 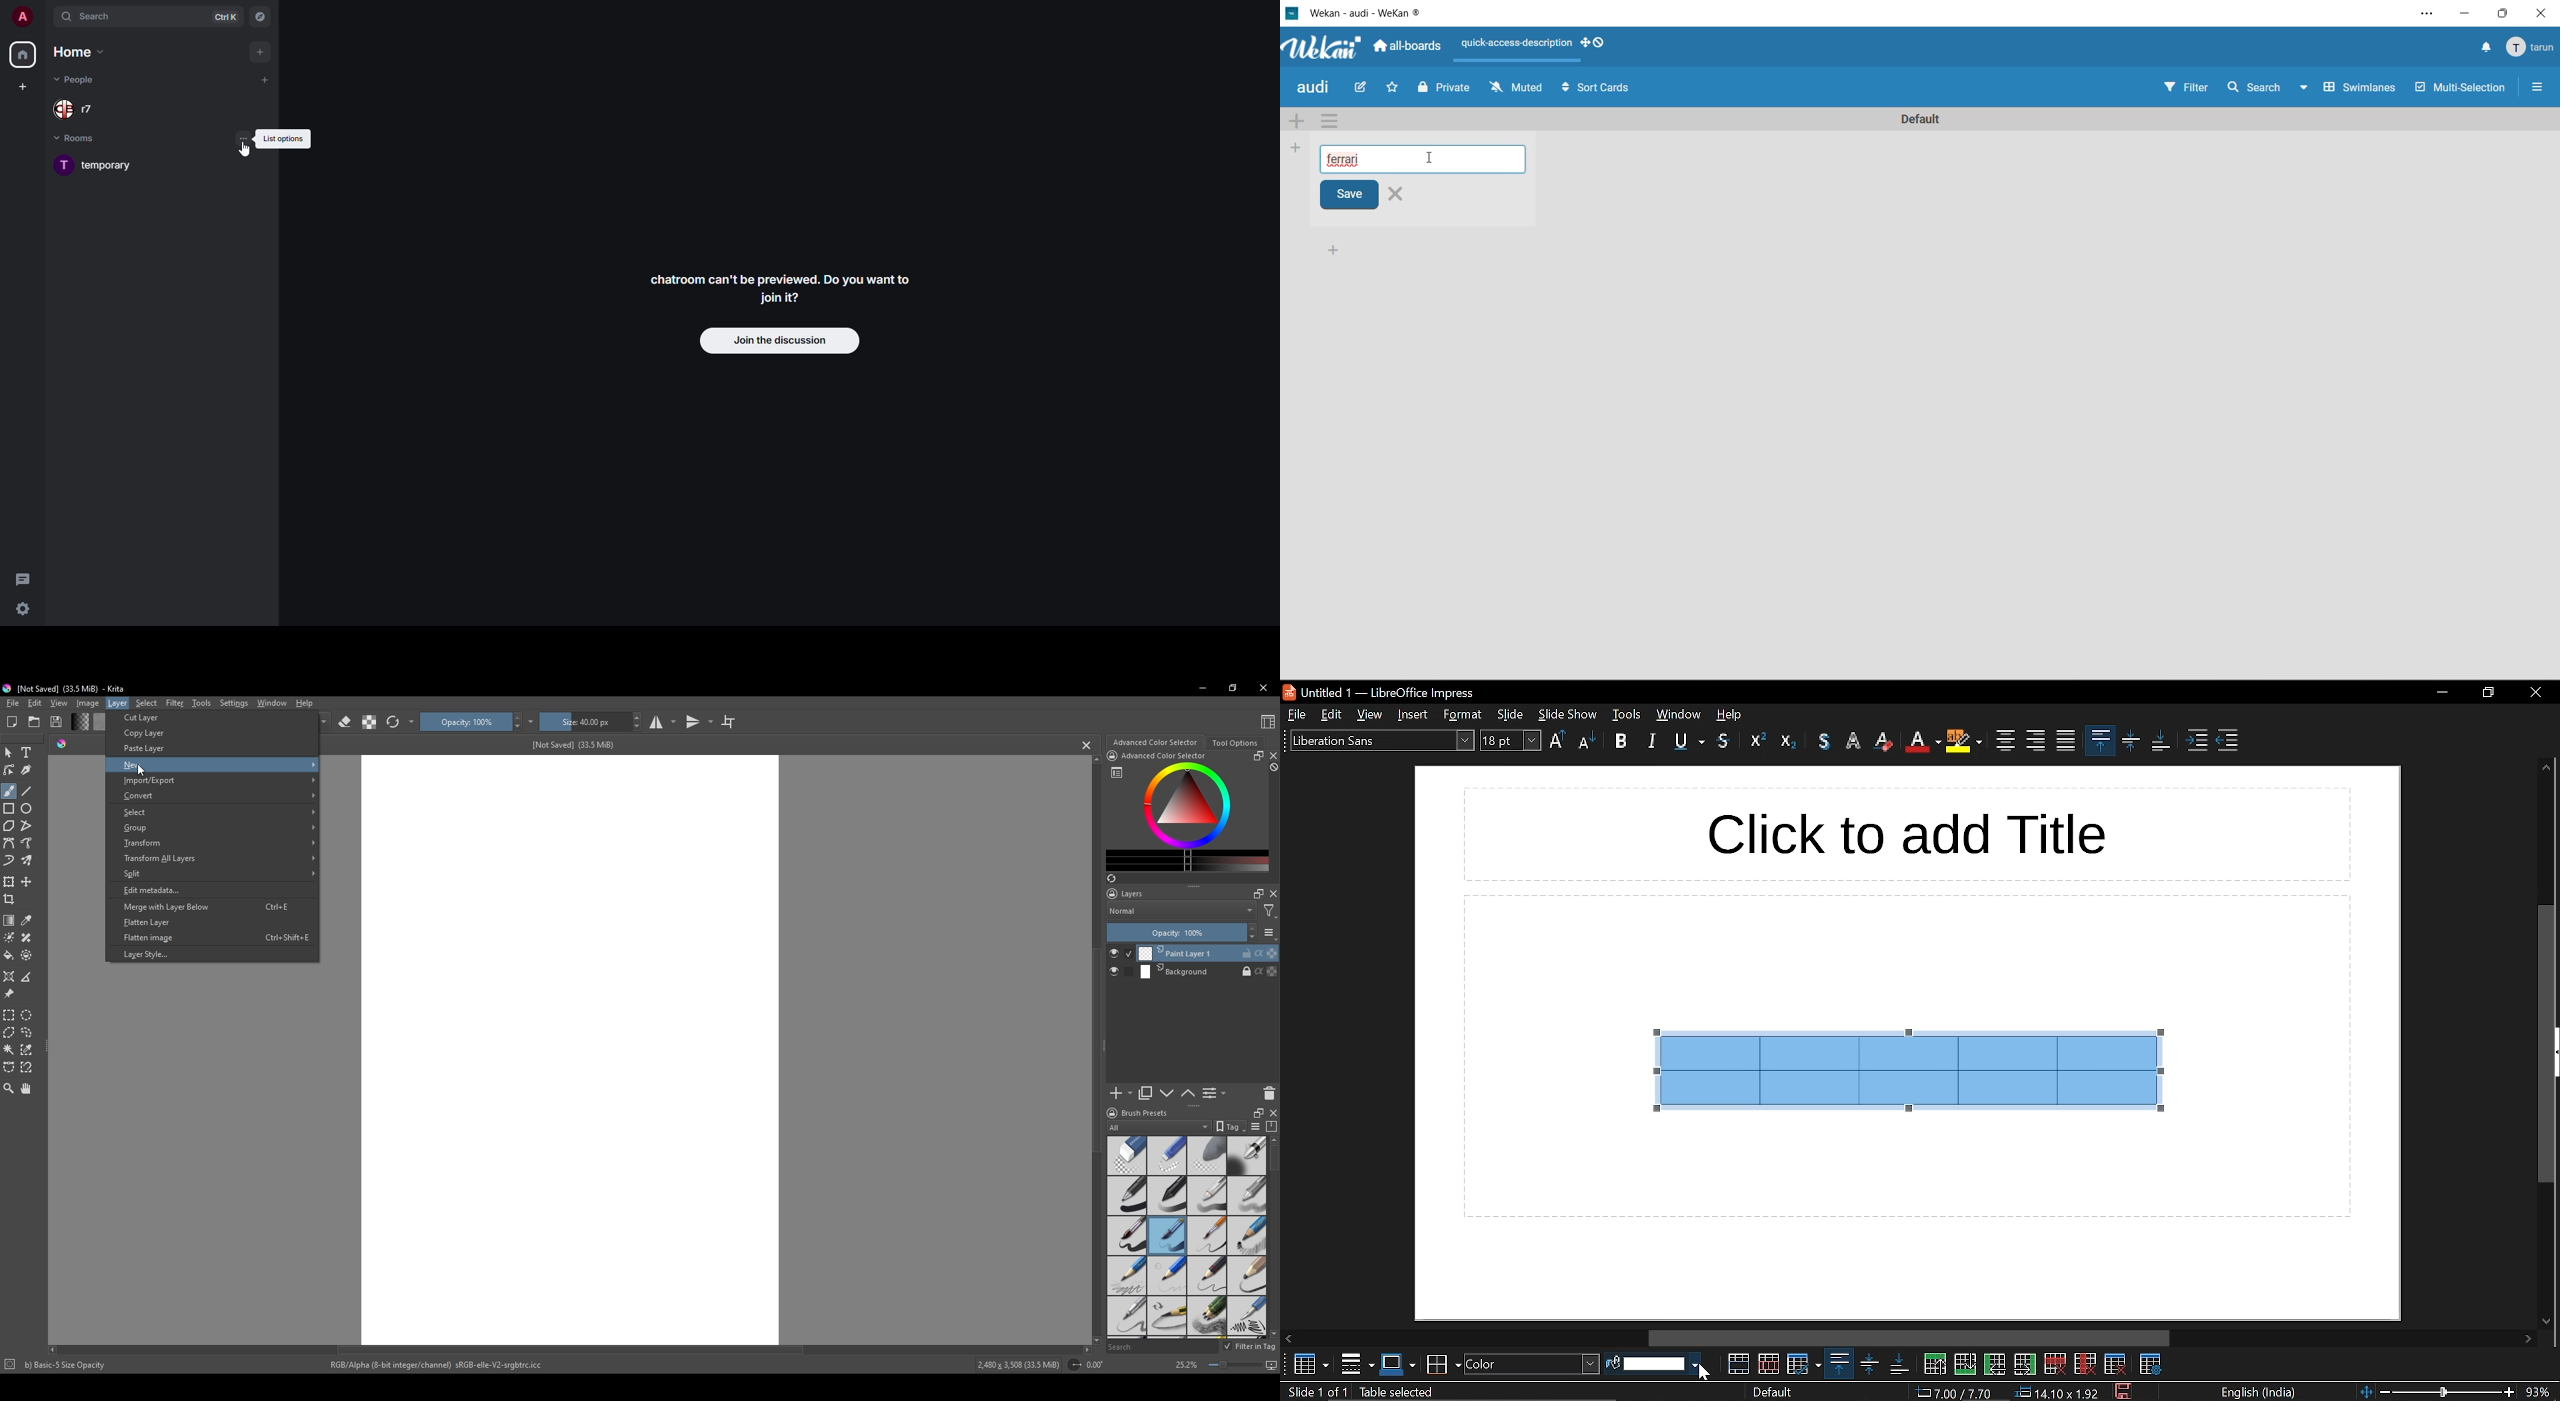 I want to click on Transform , so click(x=219, y=844).